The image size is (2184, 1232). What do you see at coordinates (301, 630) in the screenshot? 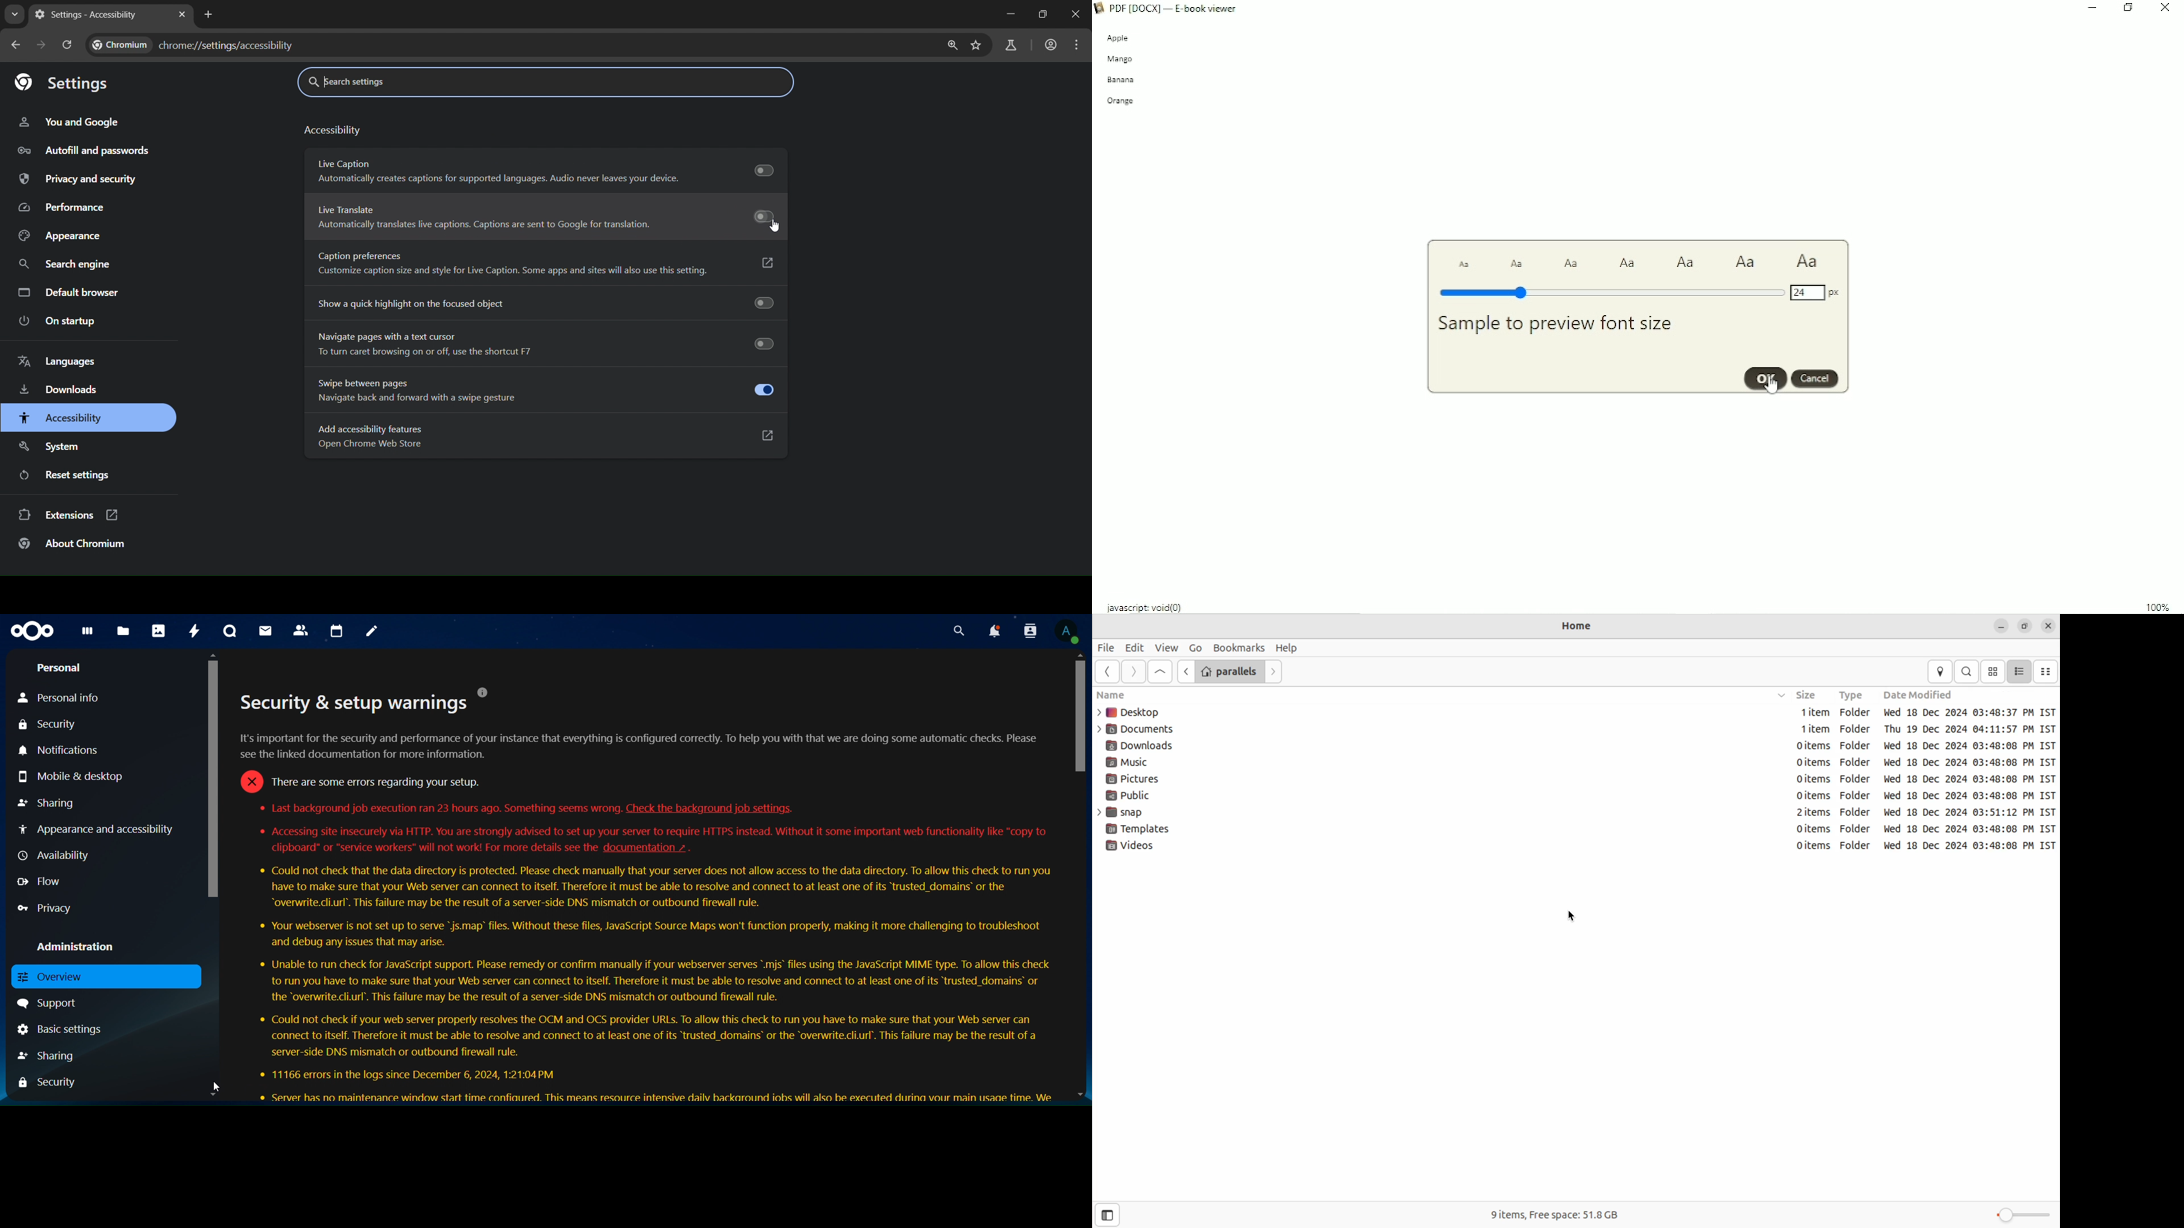
I see `contacts` at bounding box center [301, 630].